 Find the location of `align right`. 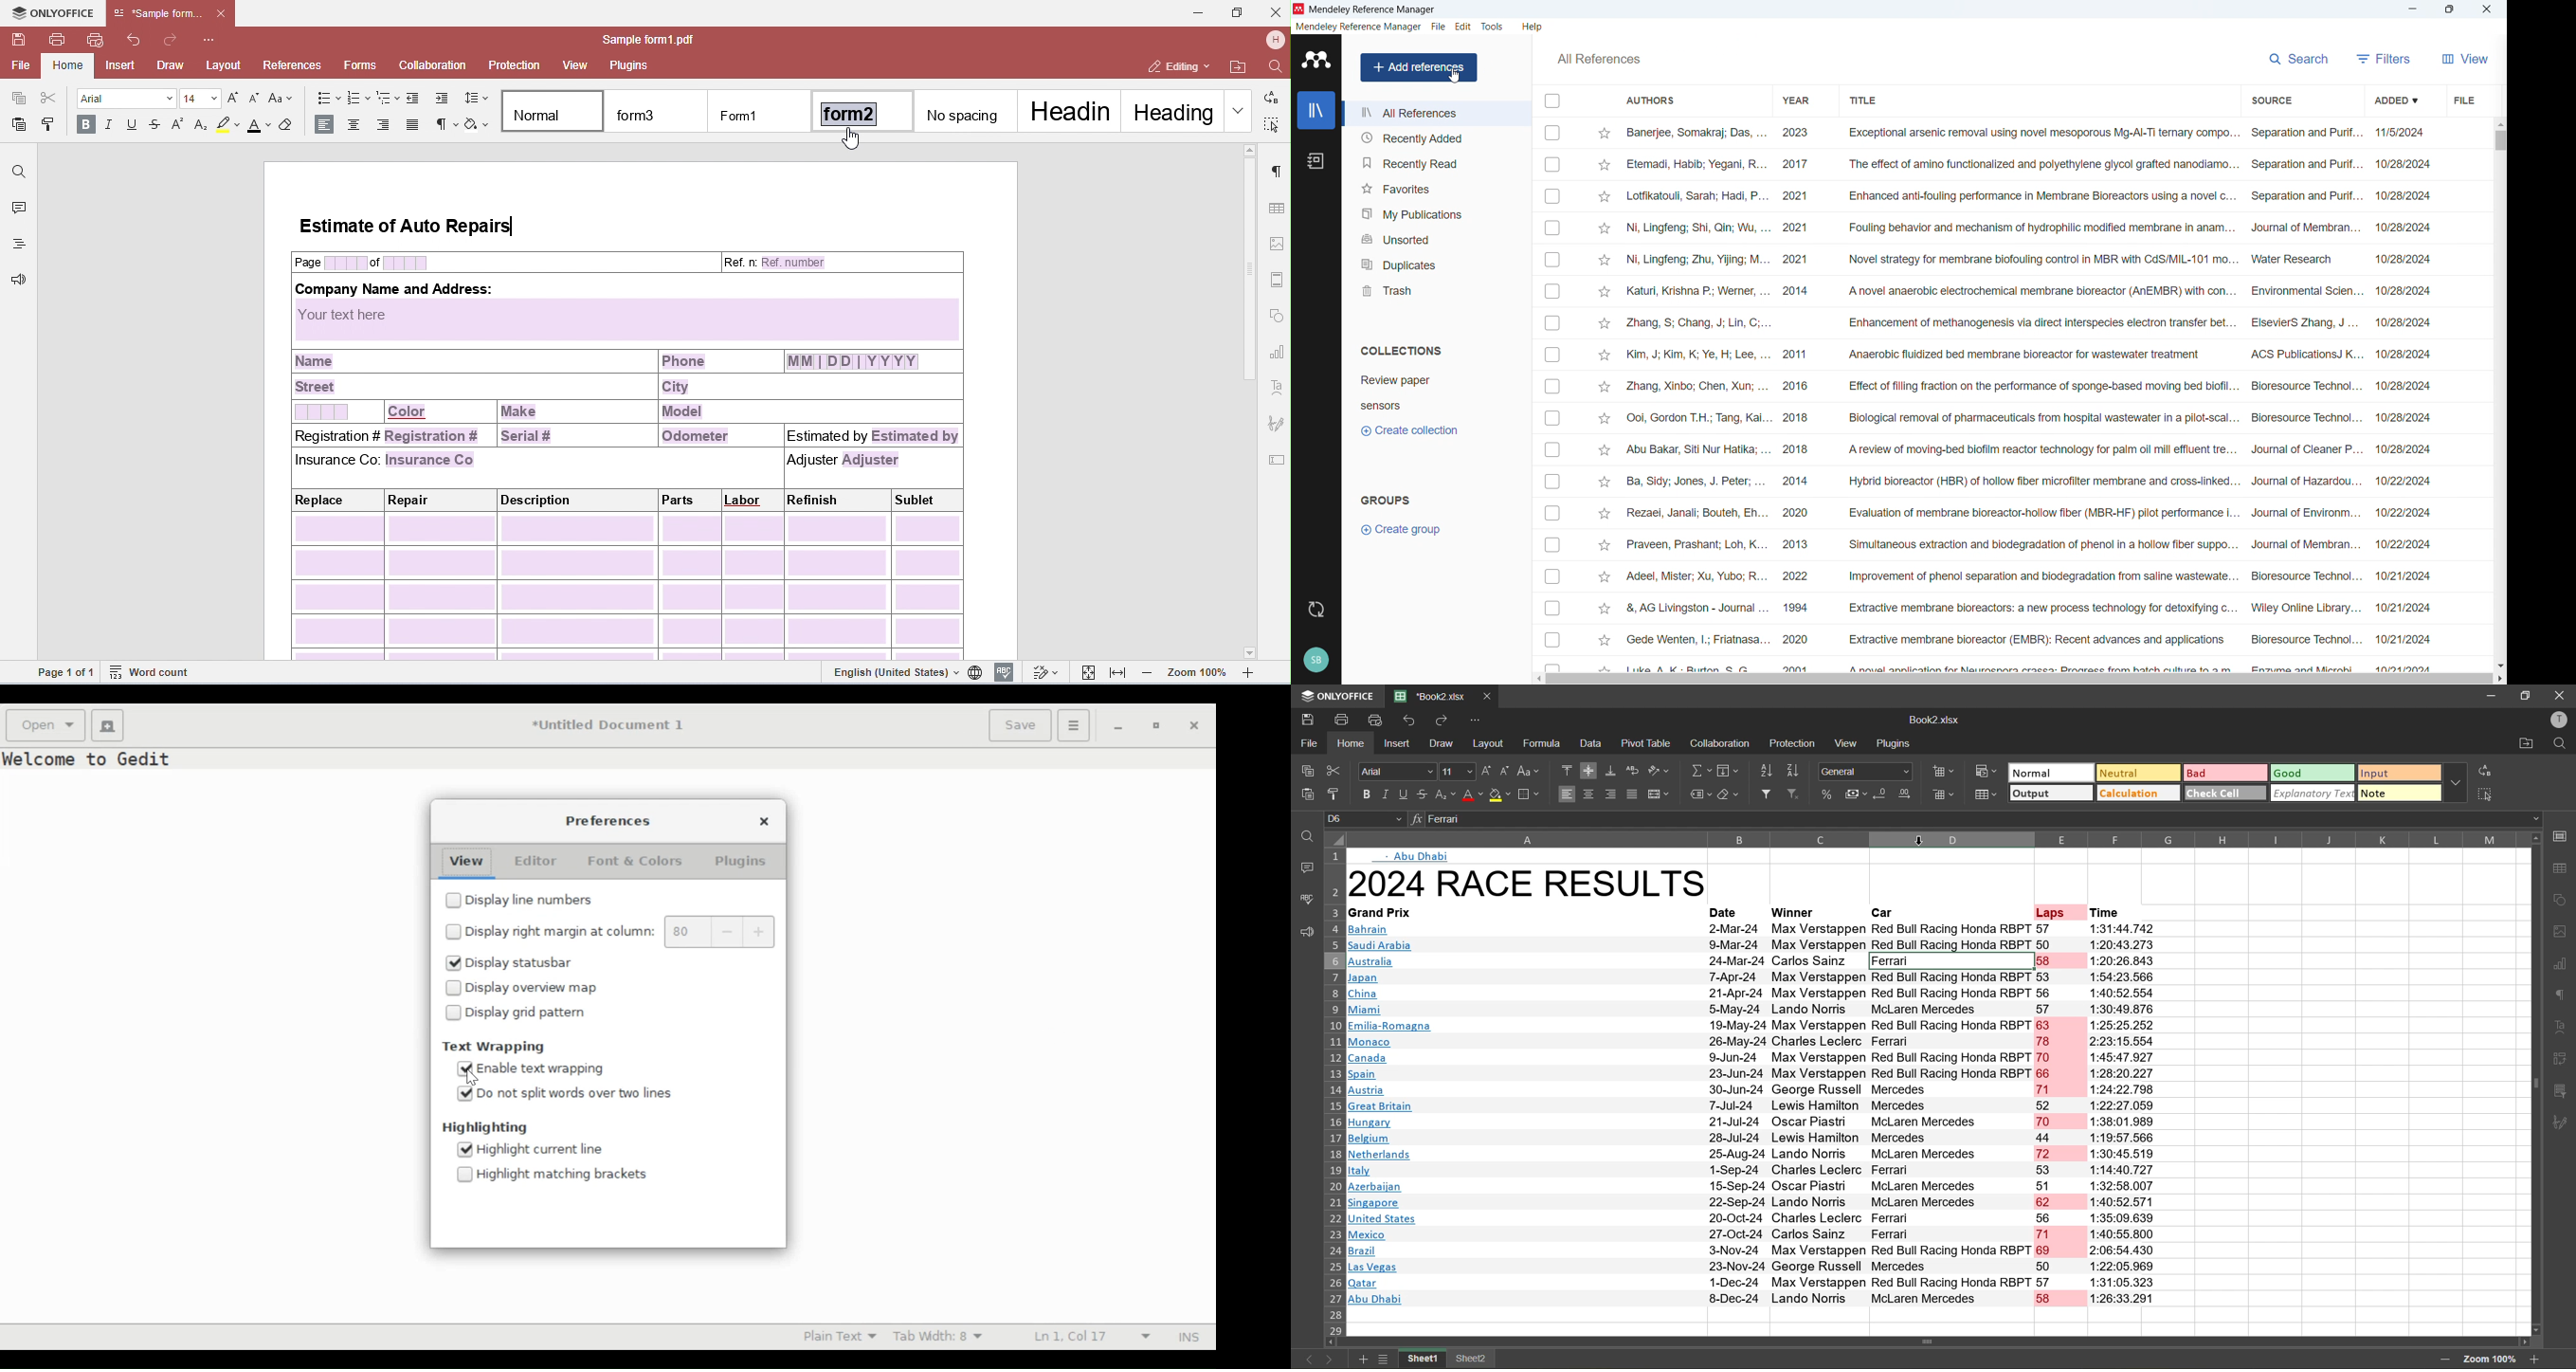

align right is located at coordinates (1610, 794).